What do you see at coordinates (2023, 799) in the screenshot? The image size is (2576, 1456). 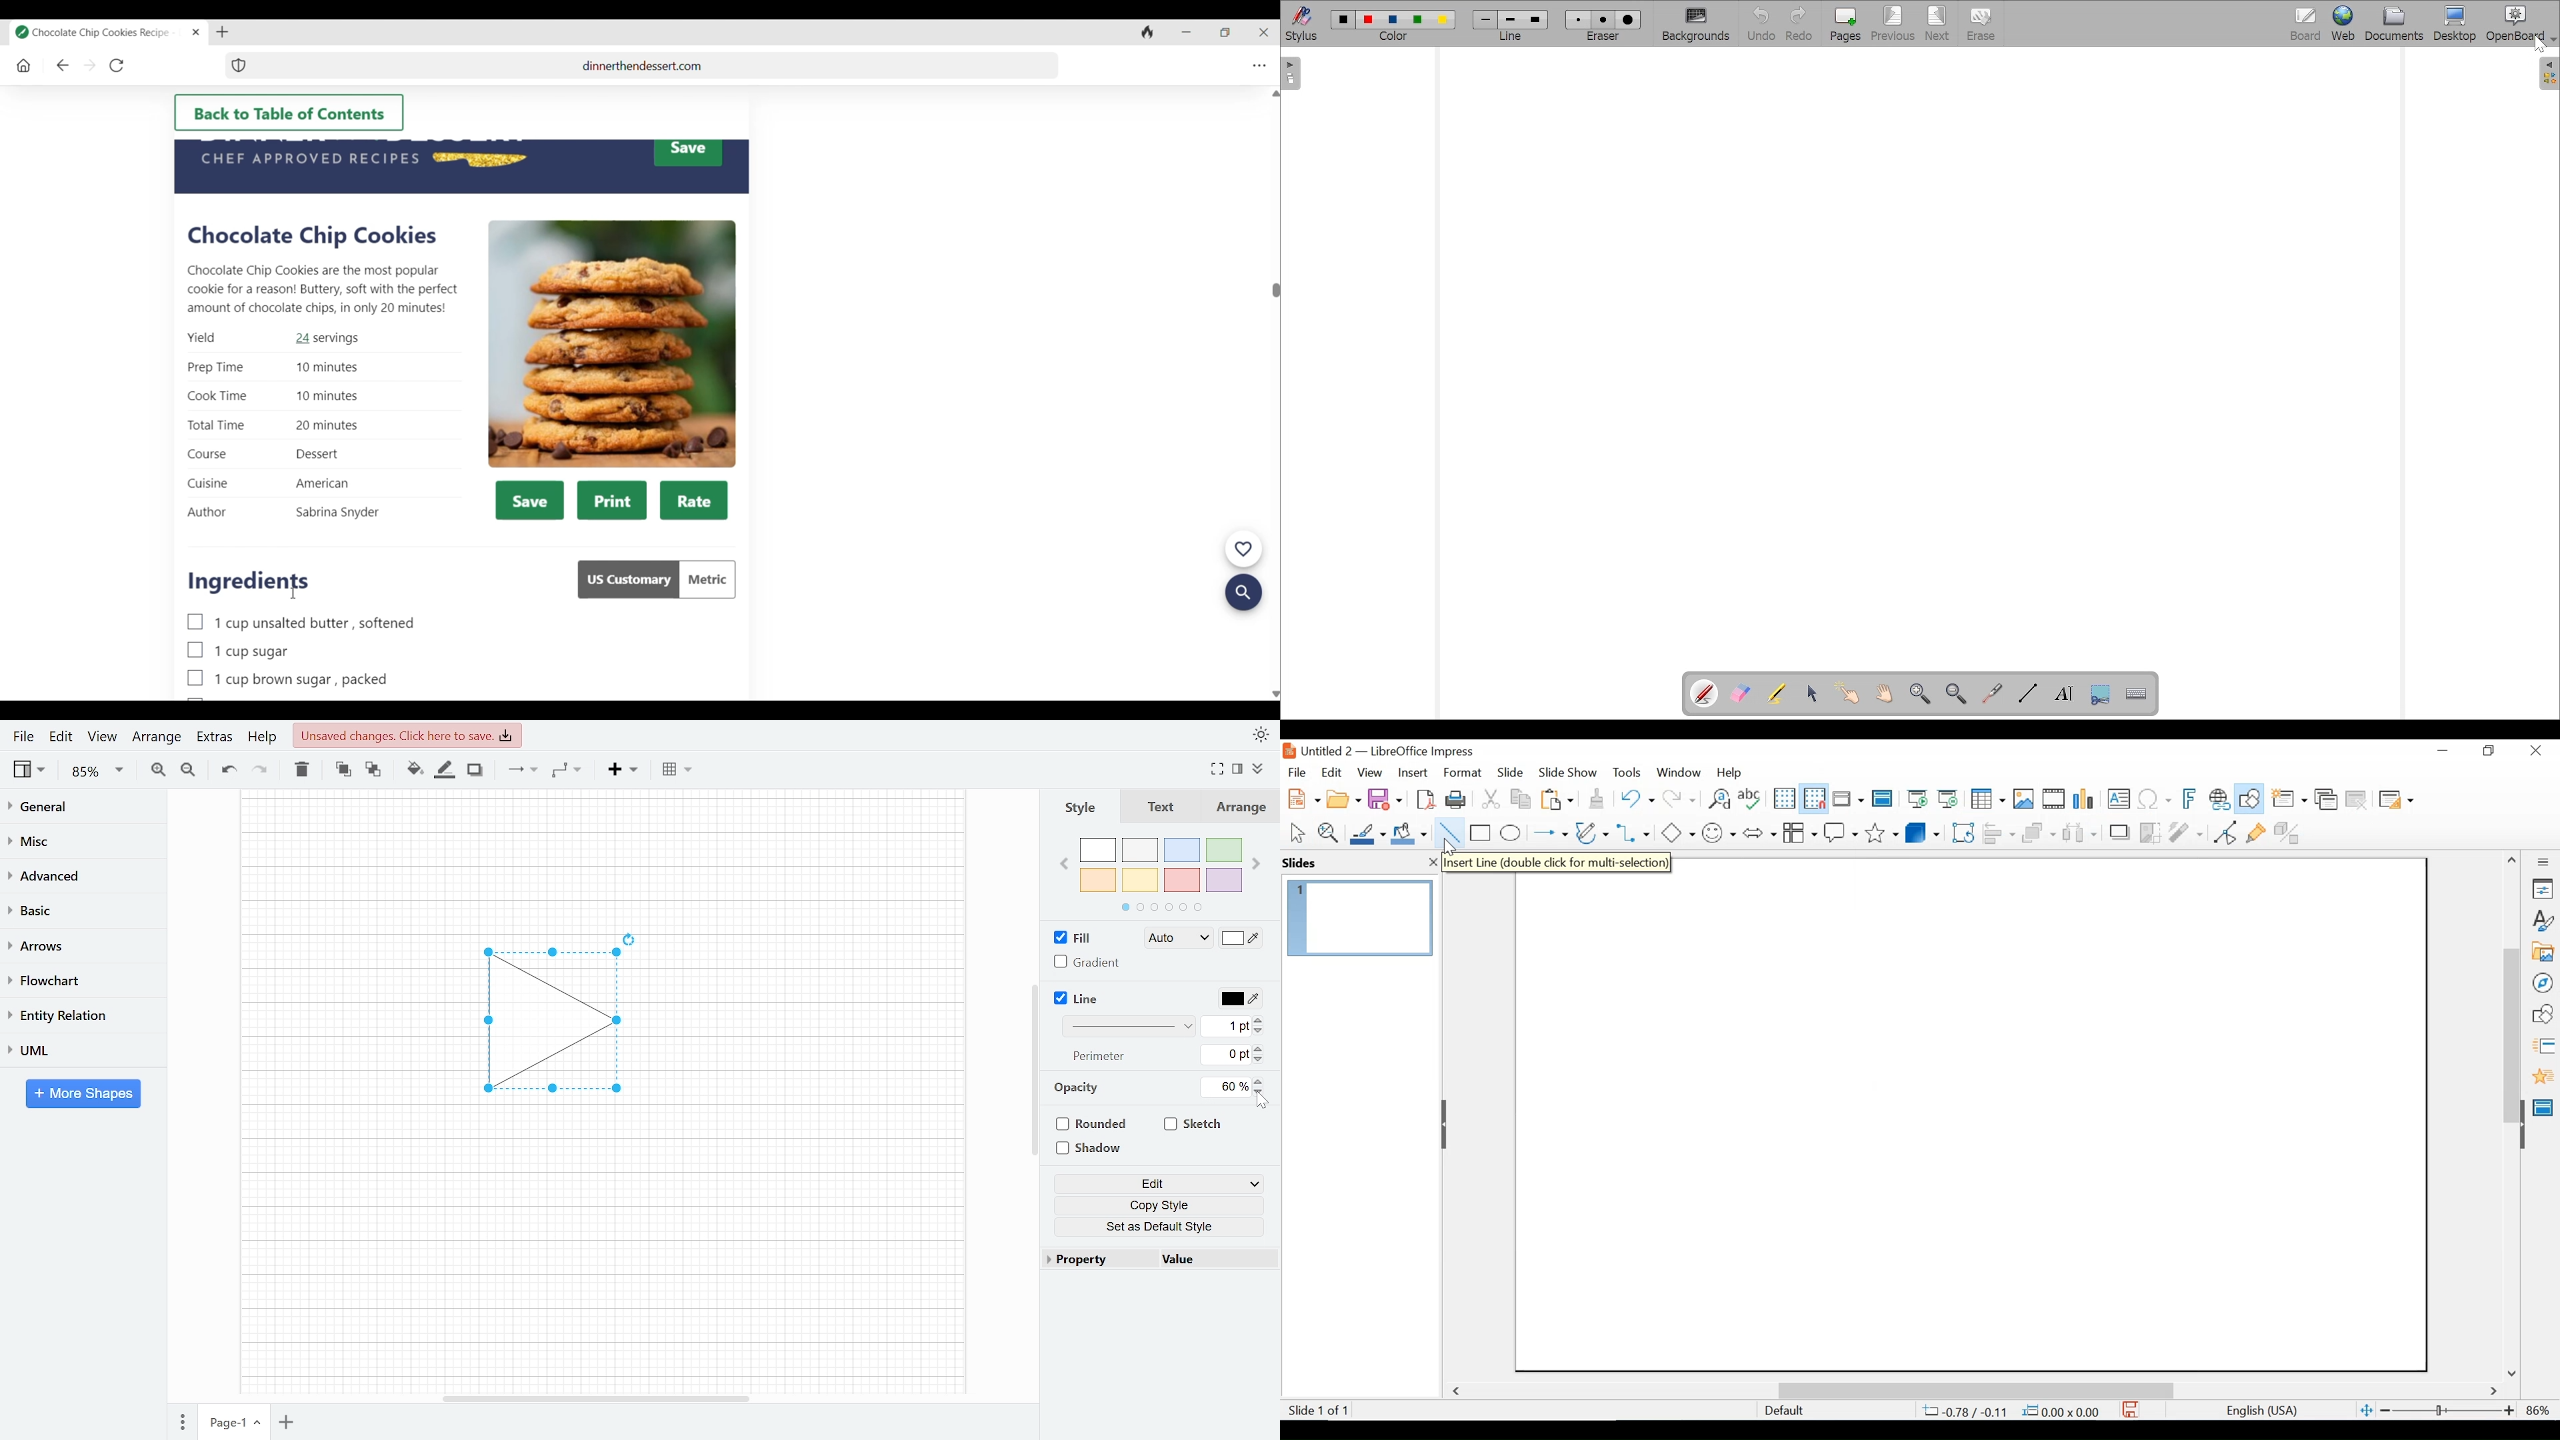 I see `Insert Image` at bounding box center [2023, 799].